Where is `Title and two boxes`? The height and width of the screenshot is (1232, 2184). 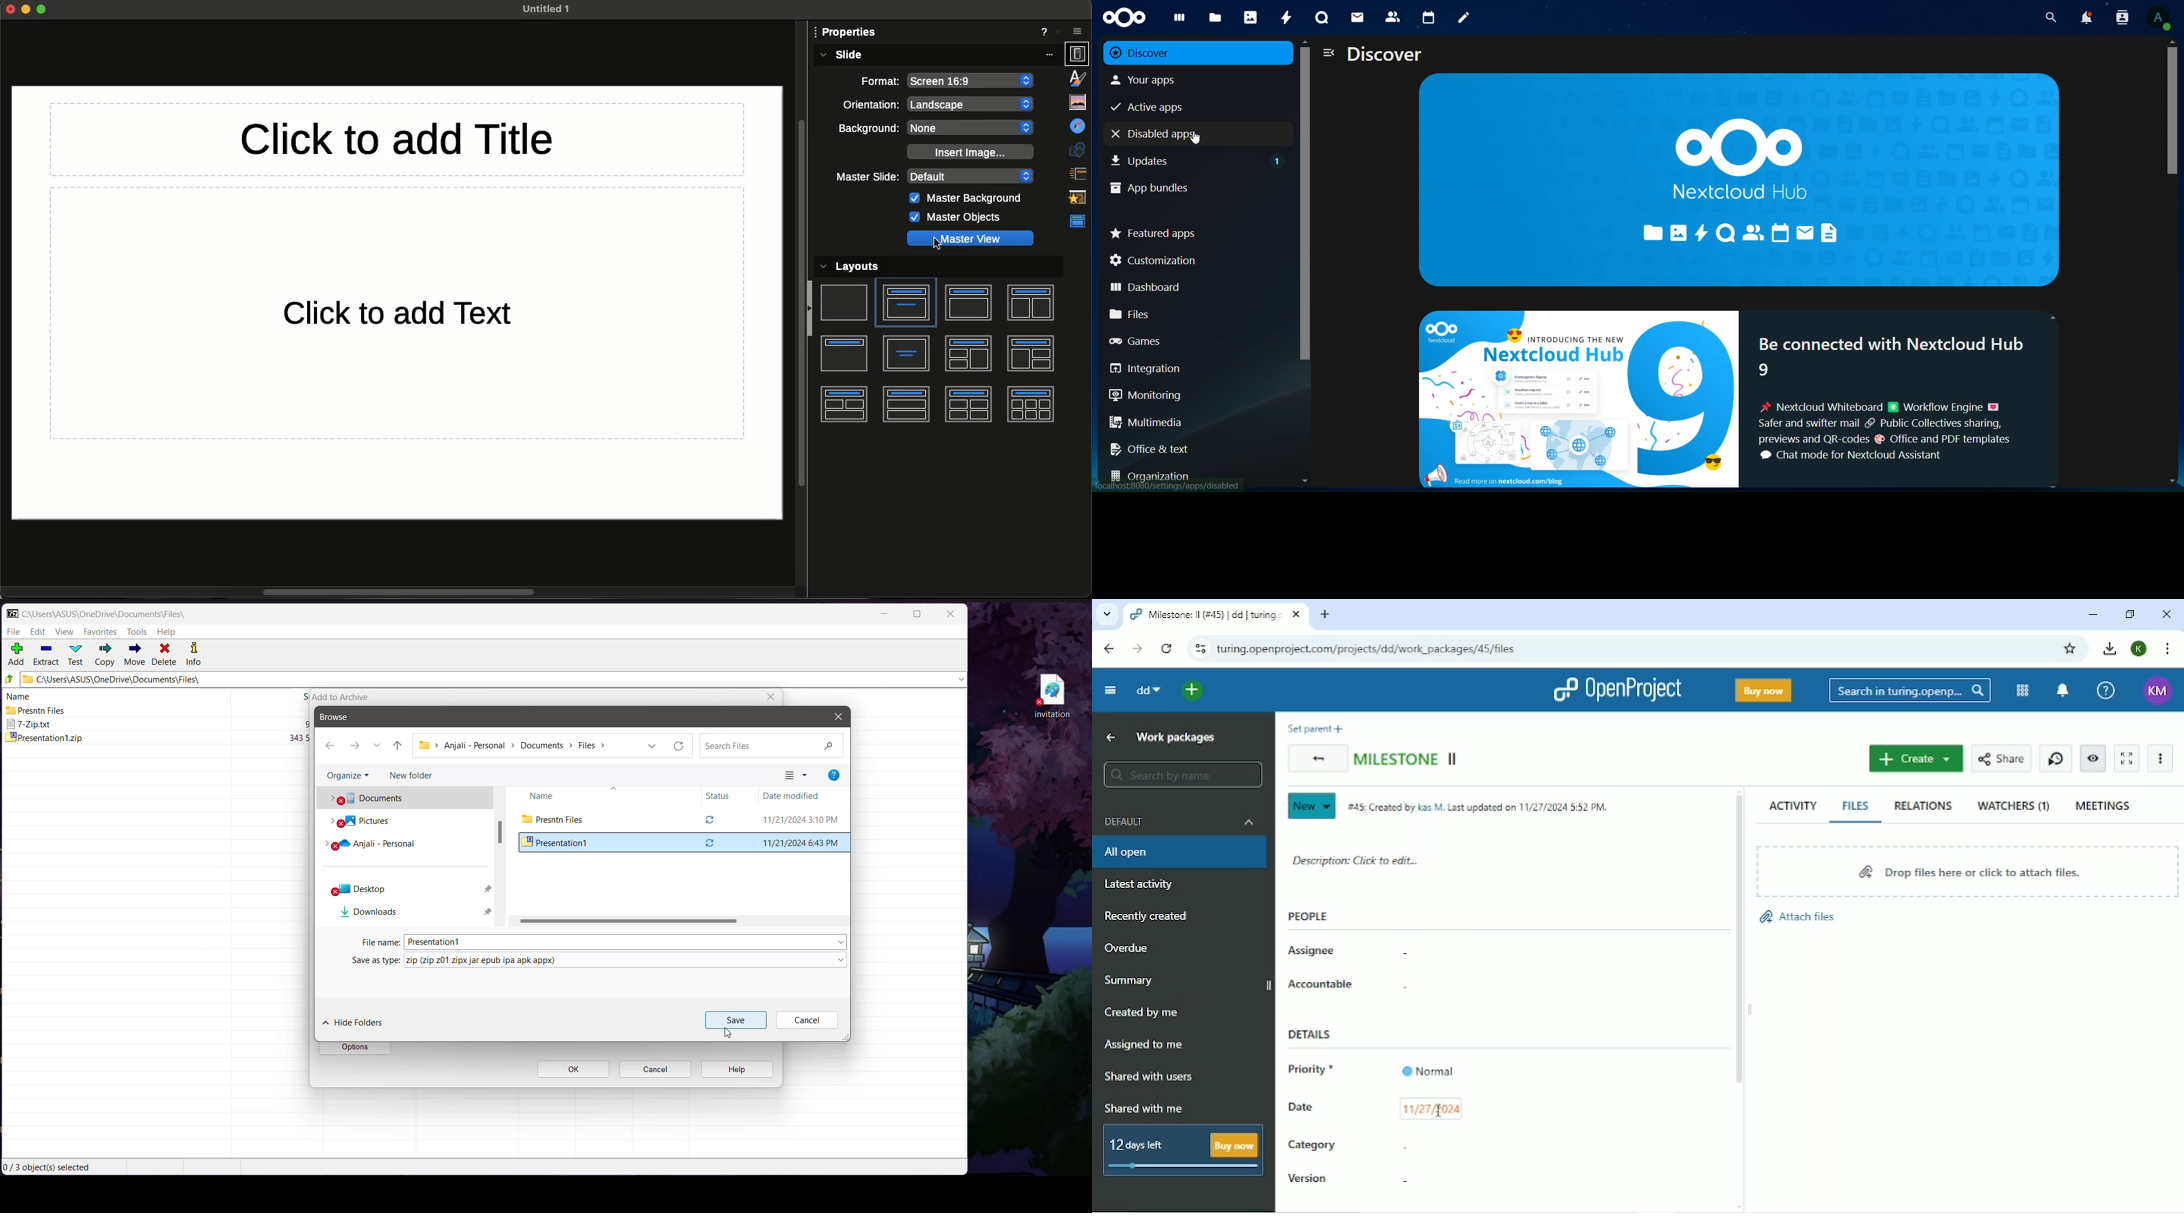 Title and two boxes is located at coordinates (906, 404).